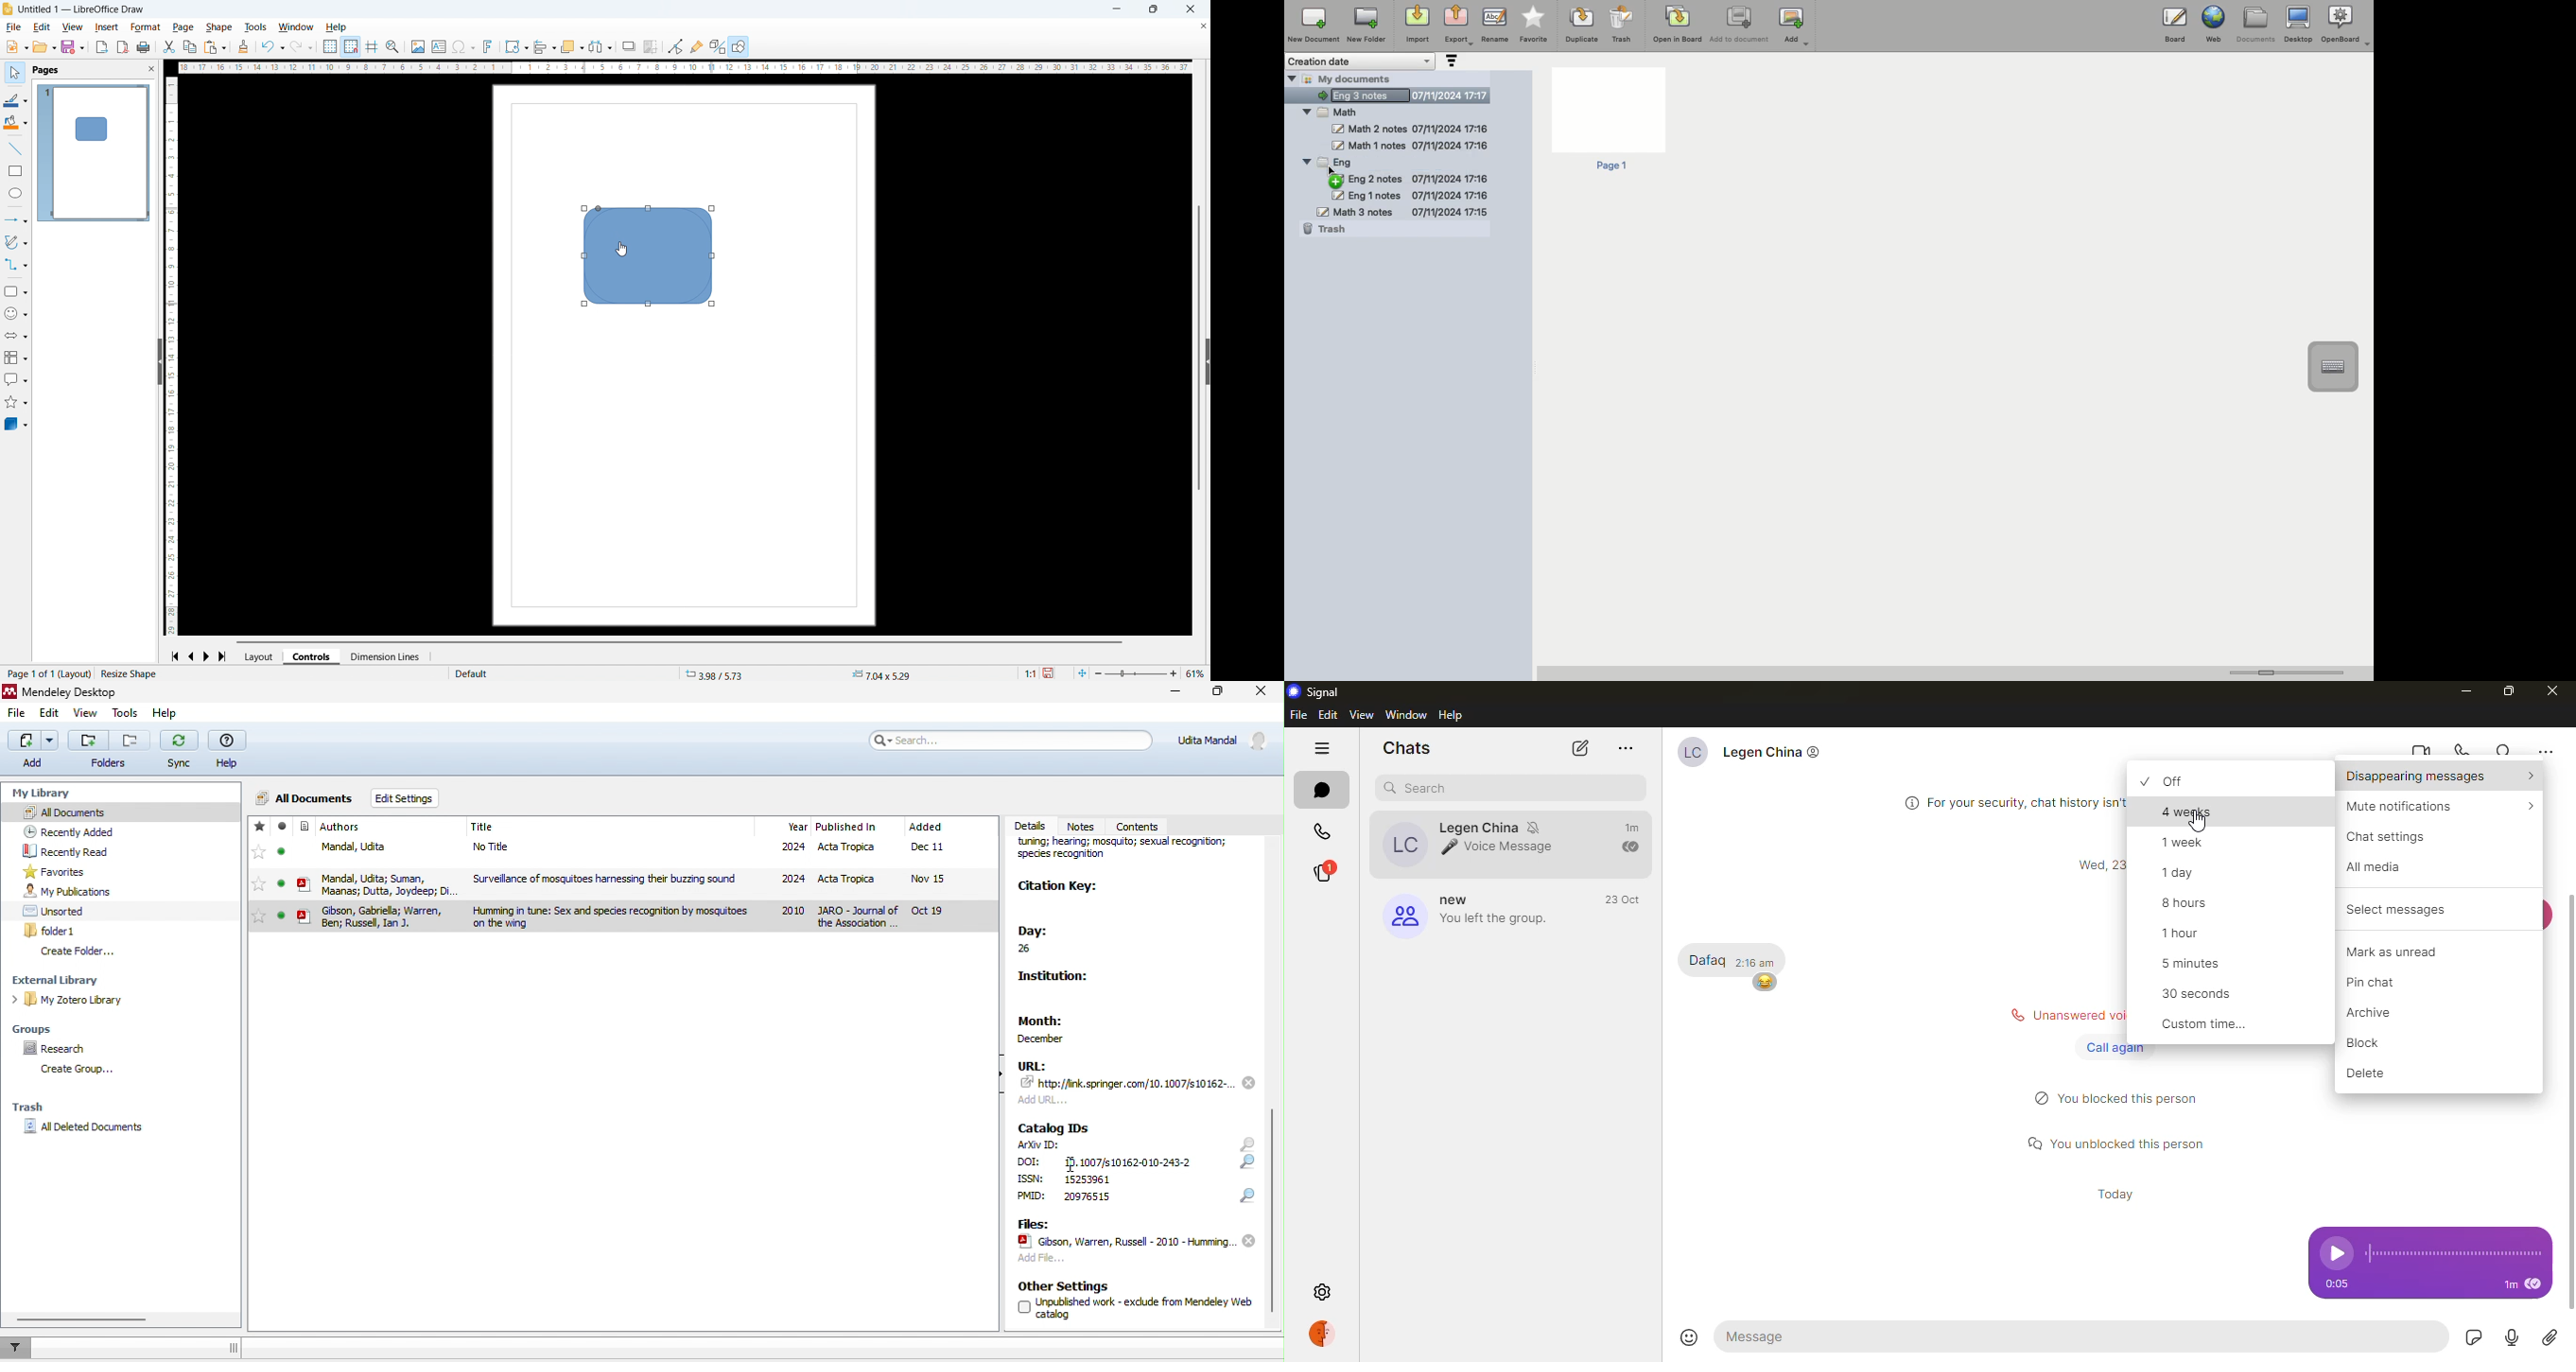  Describe the element at coordinates (409, 800) in the screenshot. I see `edit settings` at that location.